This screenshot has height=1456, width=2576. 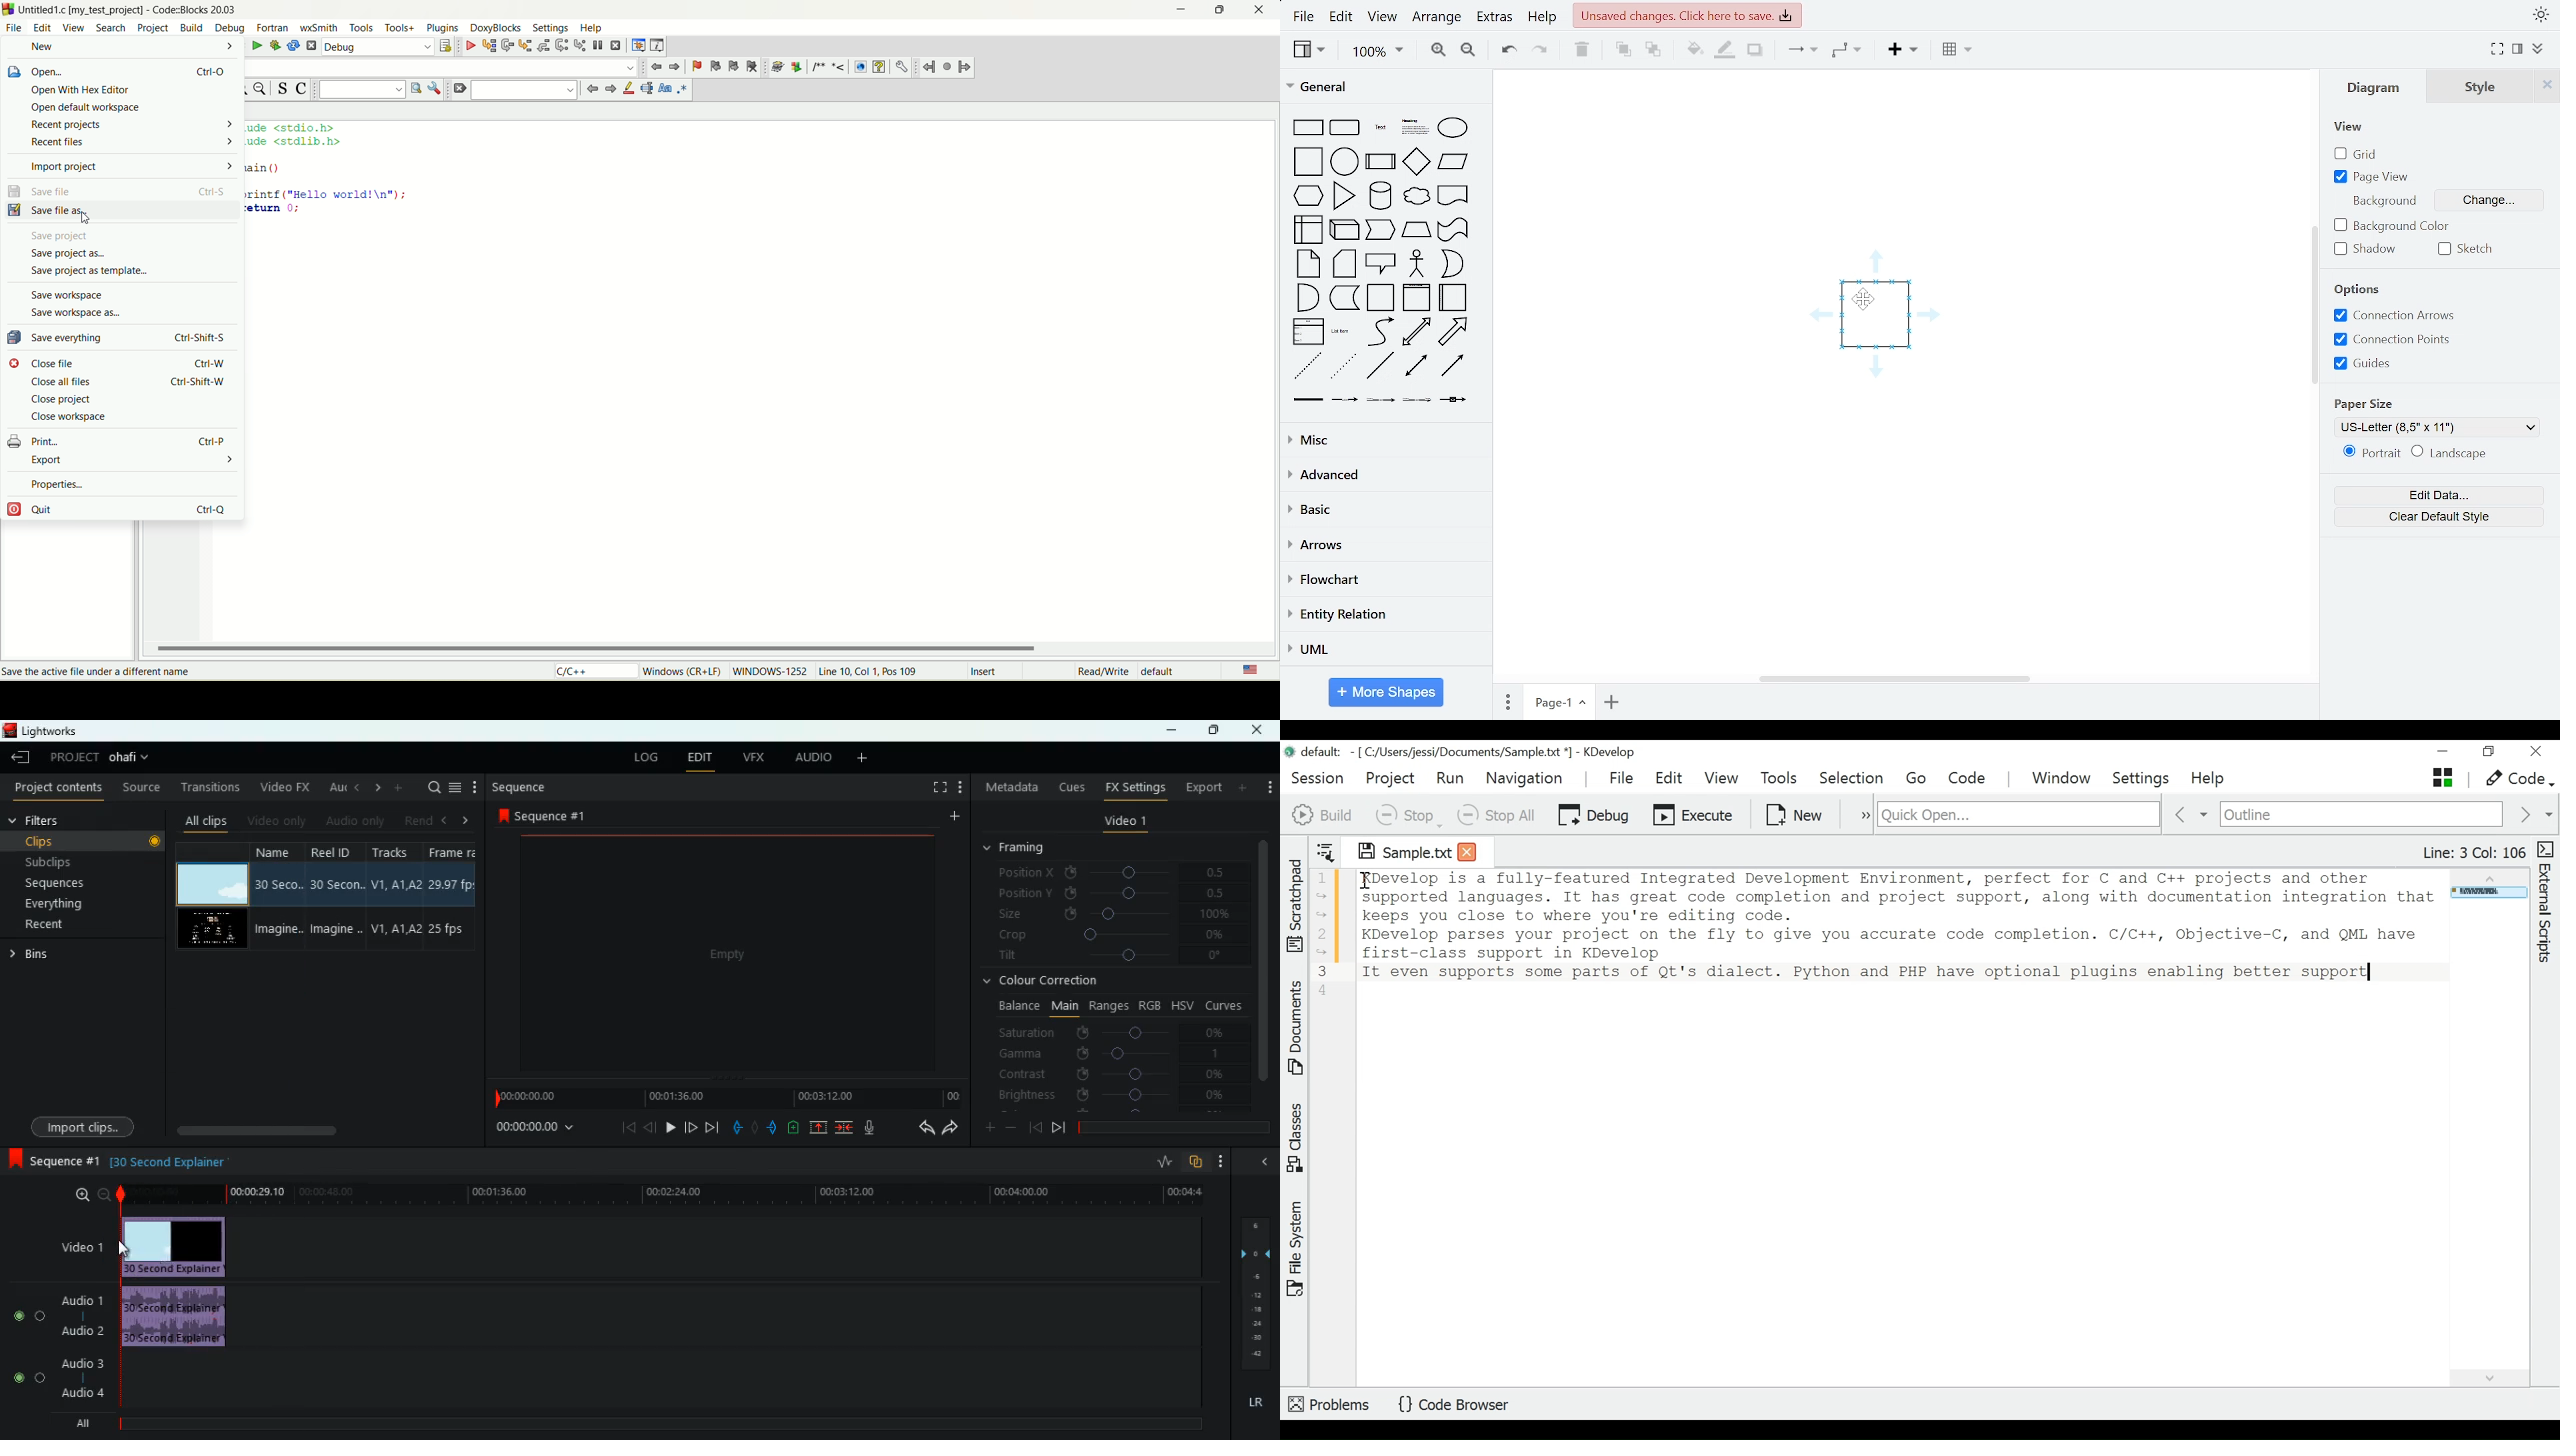 I want to click on text, so click(x=2385, y=199).